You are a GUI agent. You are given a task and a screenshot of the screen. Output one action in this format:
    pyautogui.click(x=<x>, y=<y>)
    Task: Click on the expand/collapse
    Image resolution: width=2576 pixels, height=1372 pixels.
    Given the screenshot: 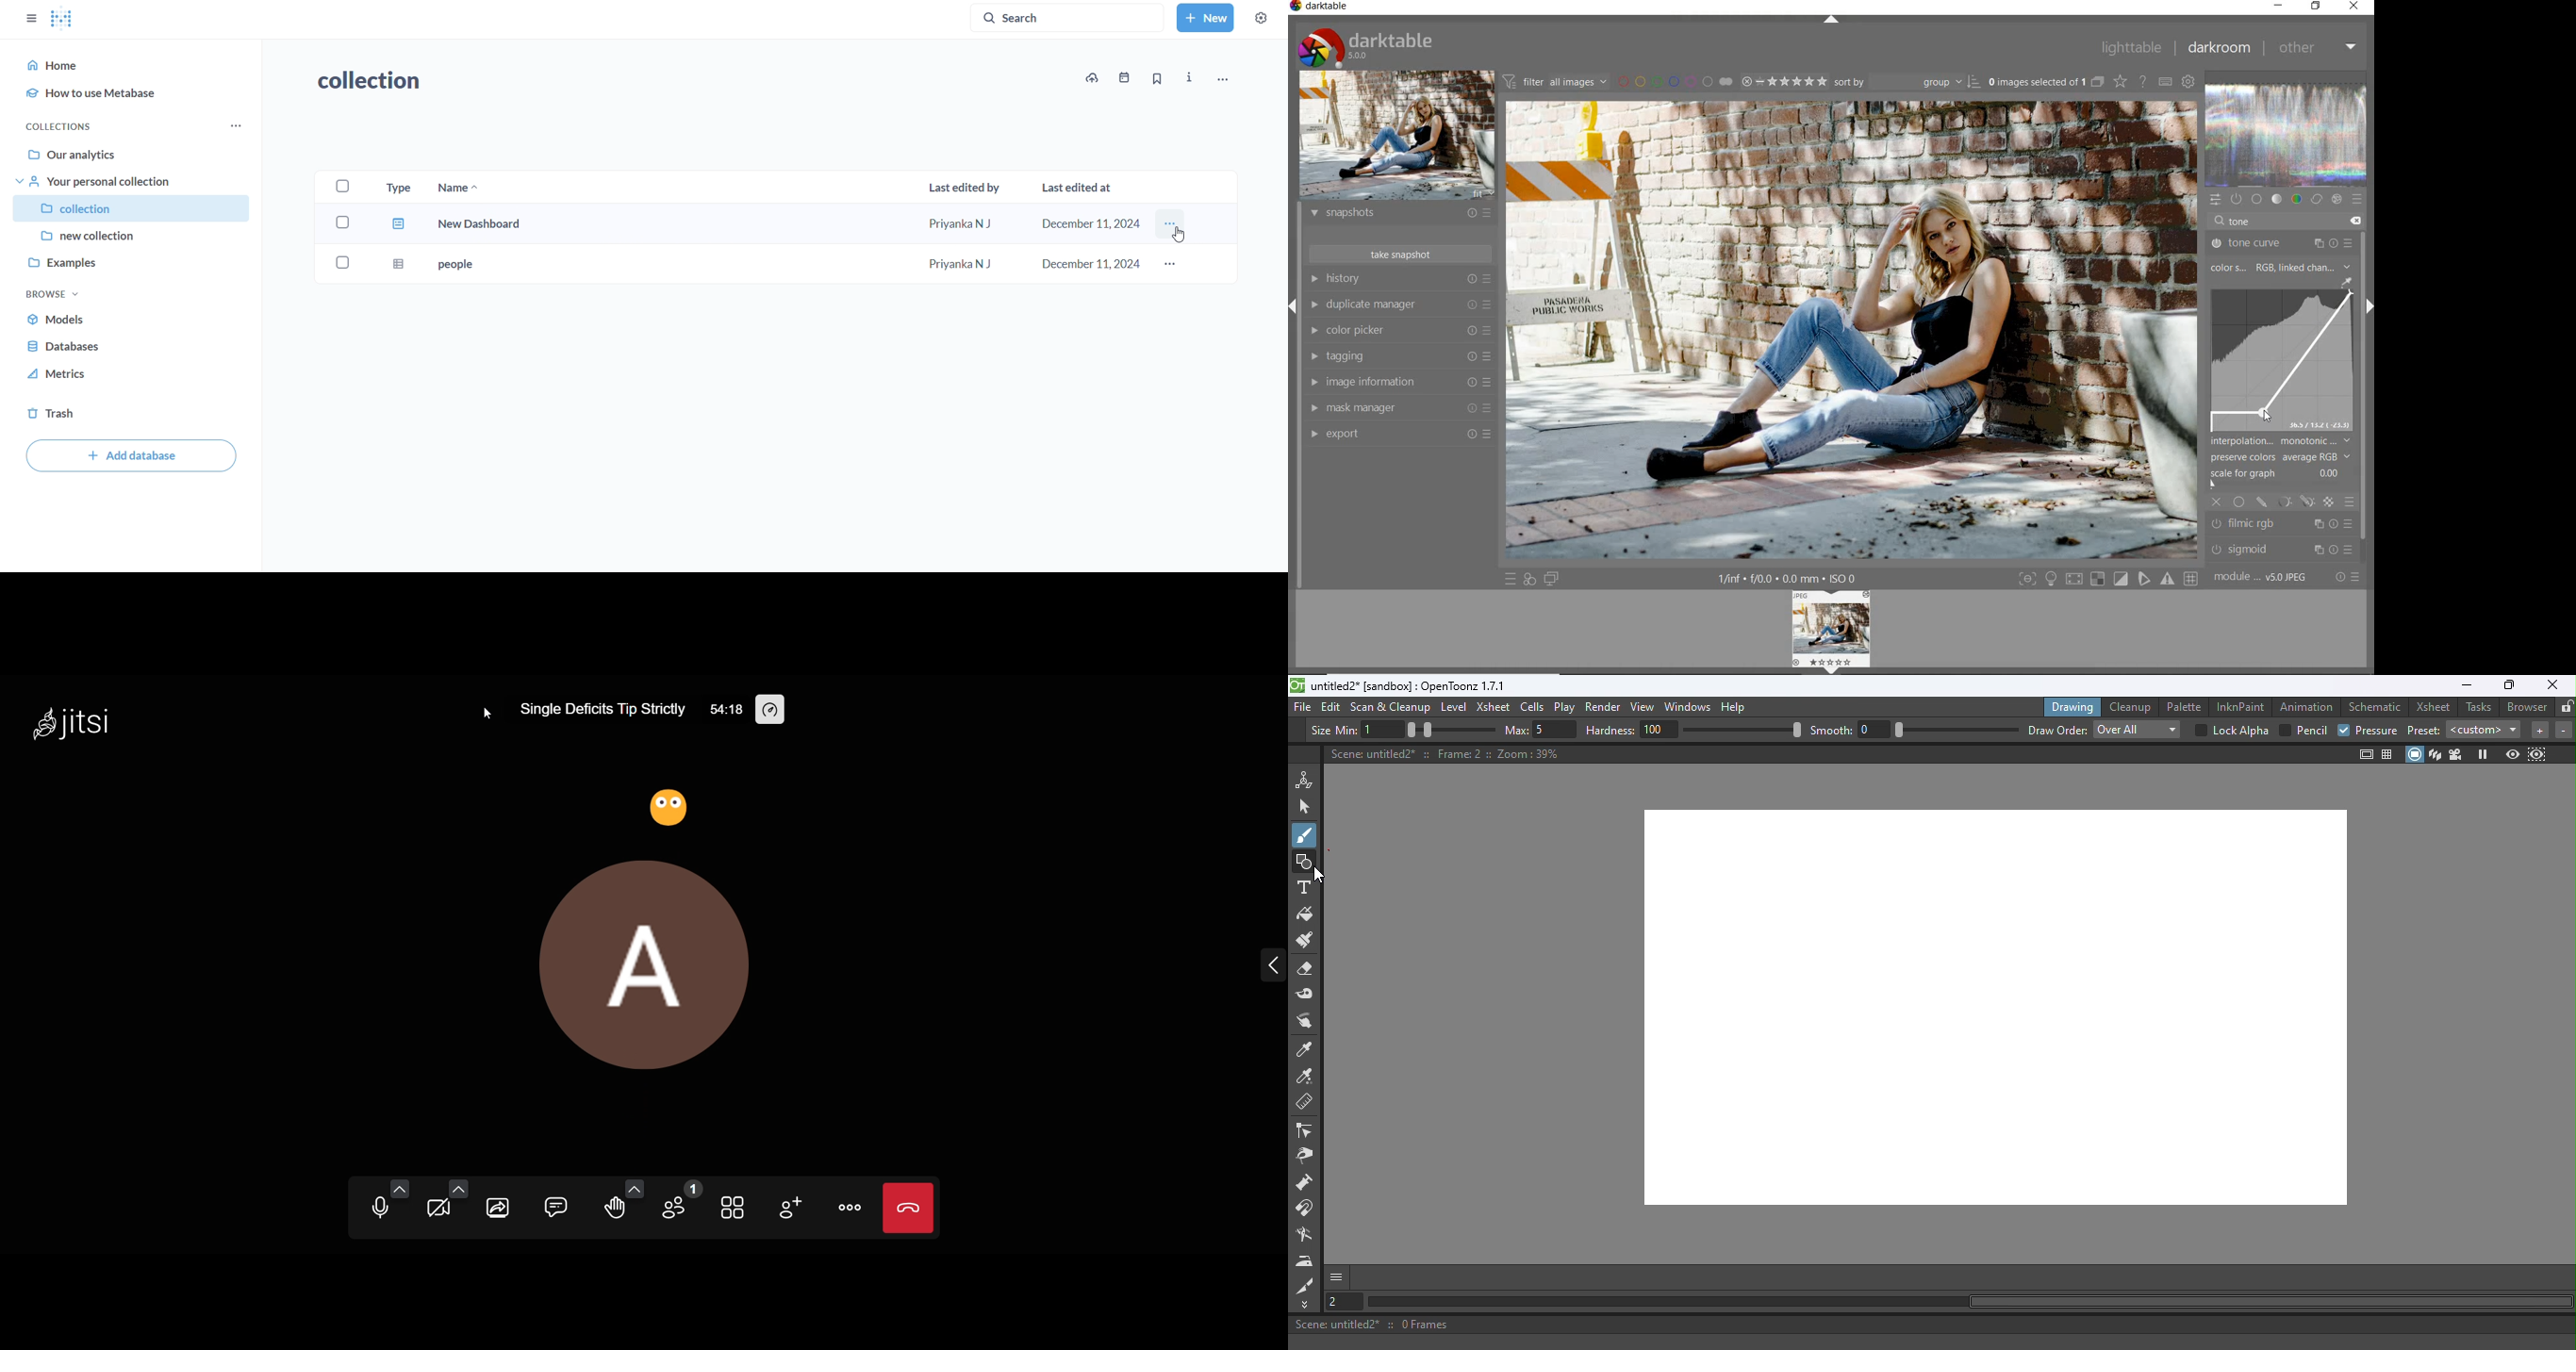 What is the action you would take?
    pyautogui.click(x=1831, y=21)
    